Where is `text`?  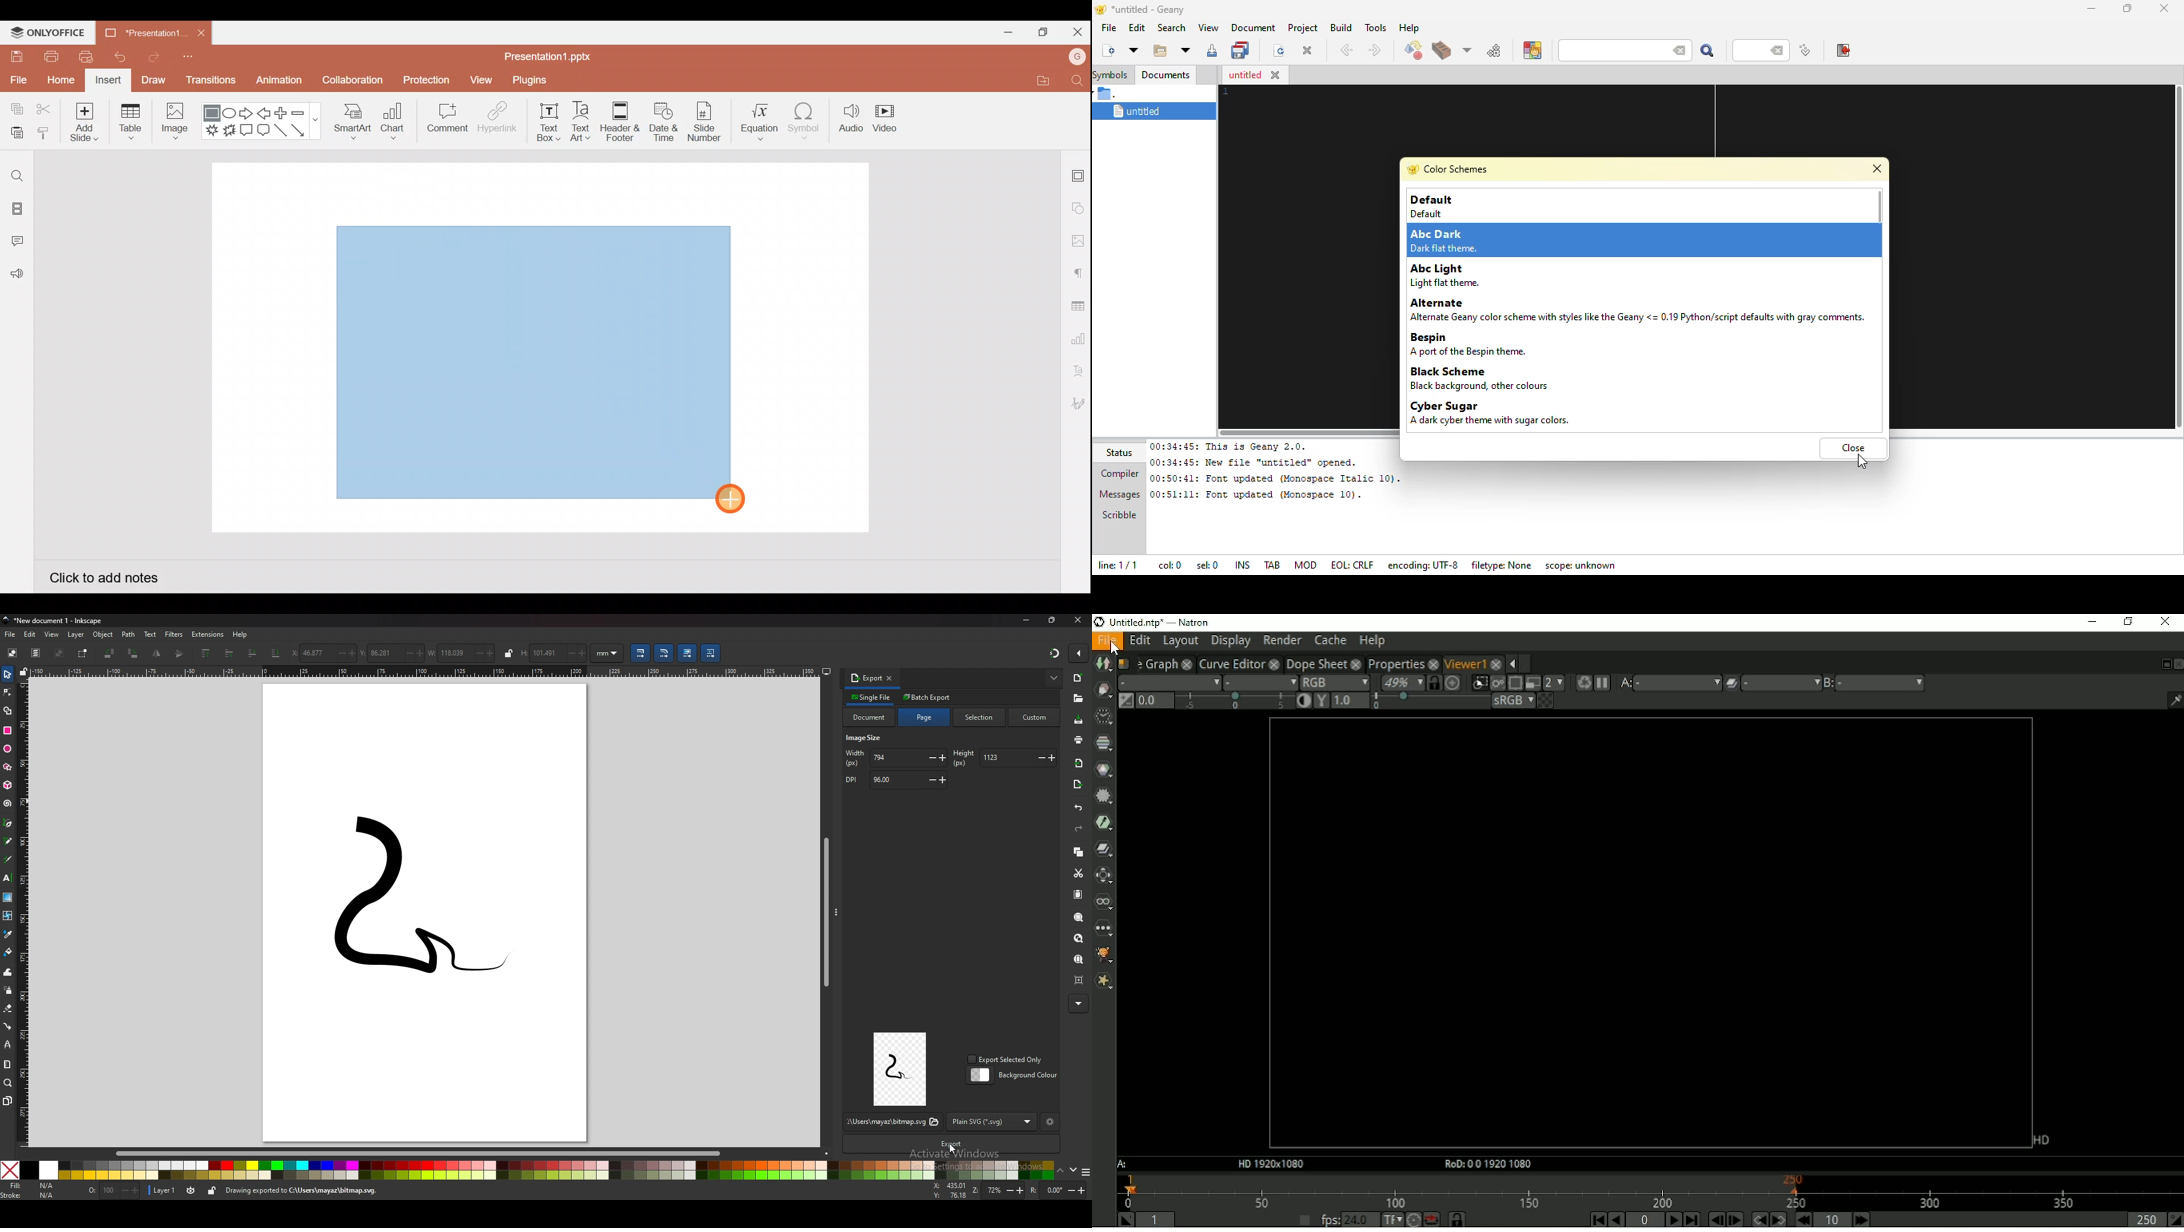
text is located at coordinates (8, 878).